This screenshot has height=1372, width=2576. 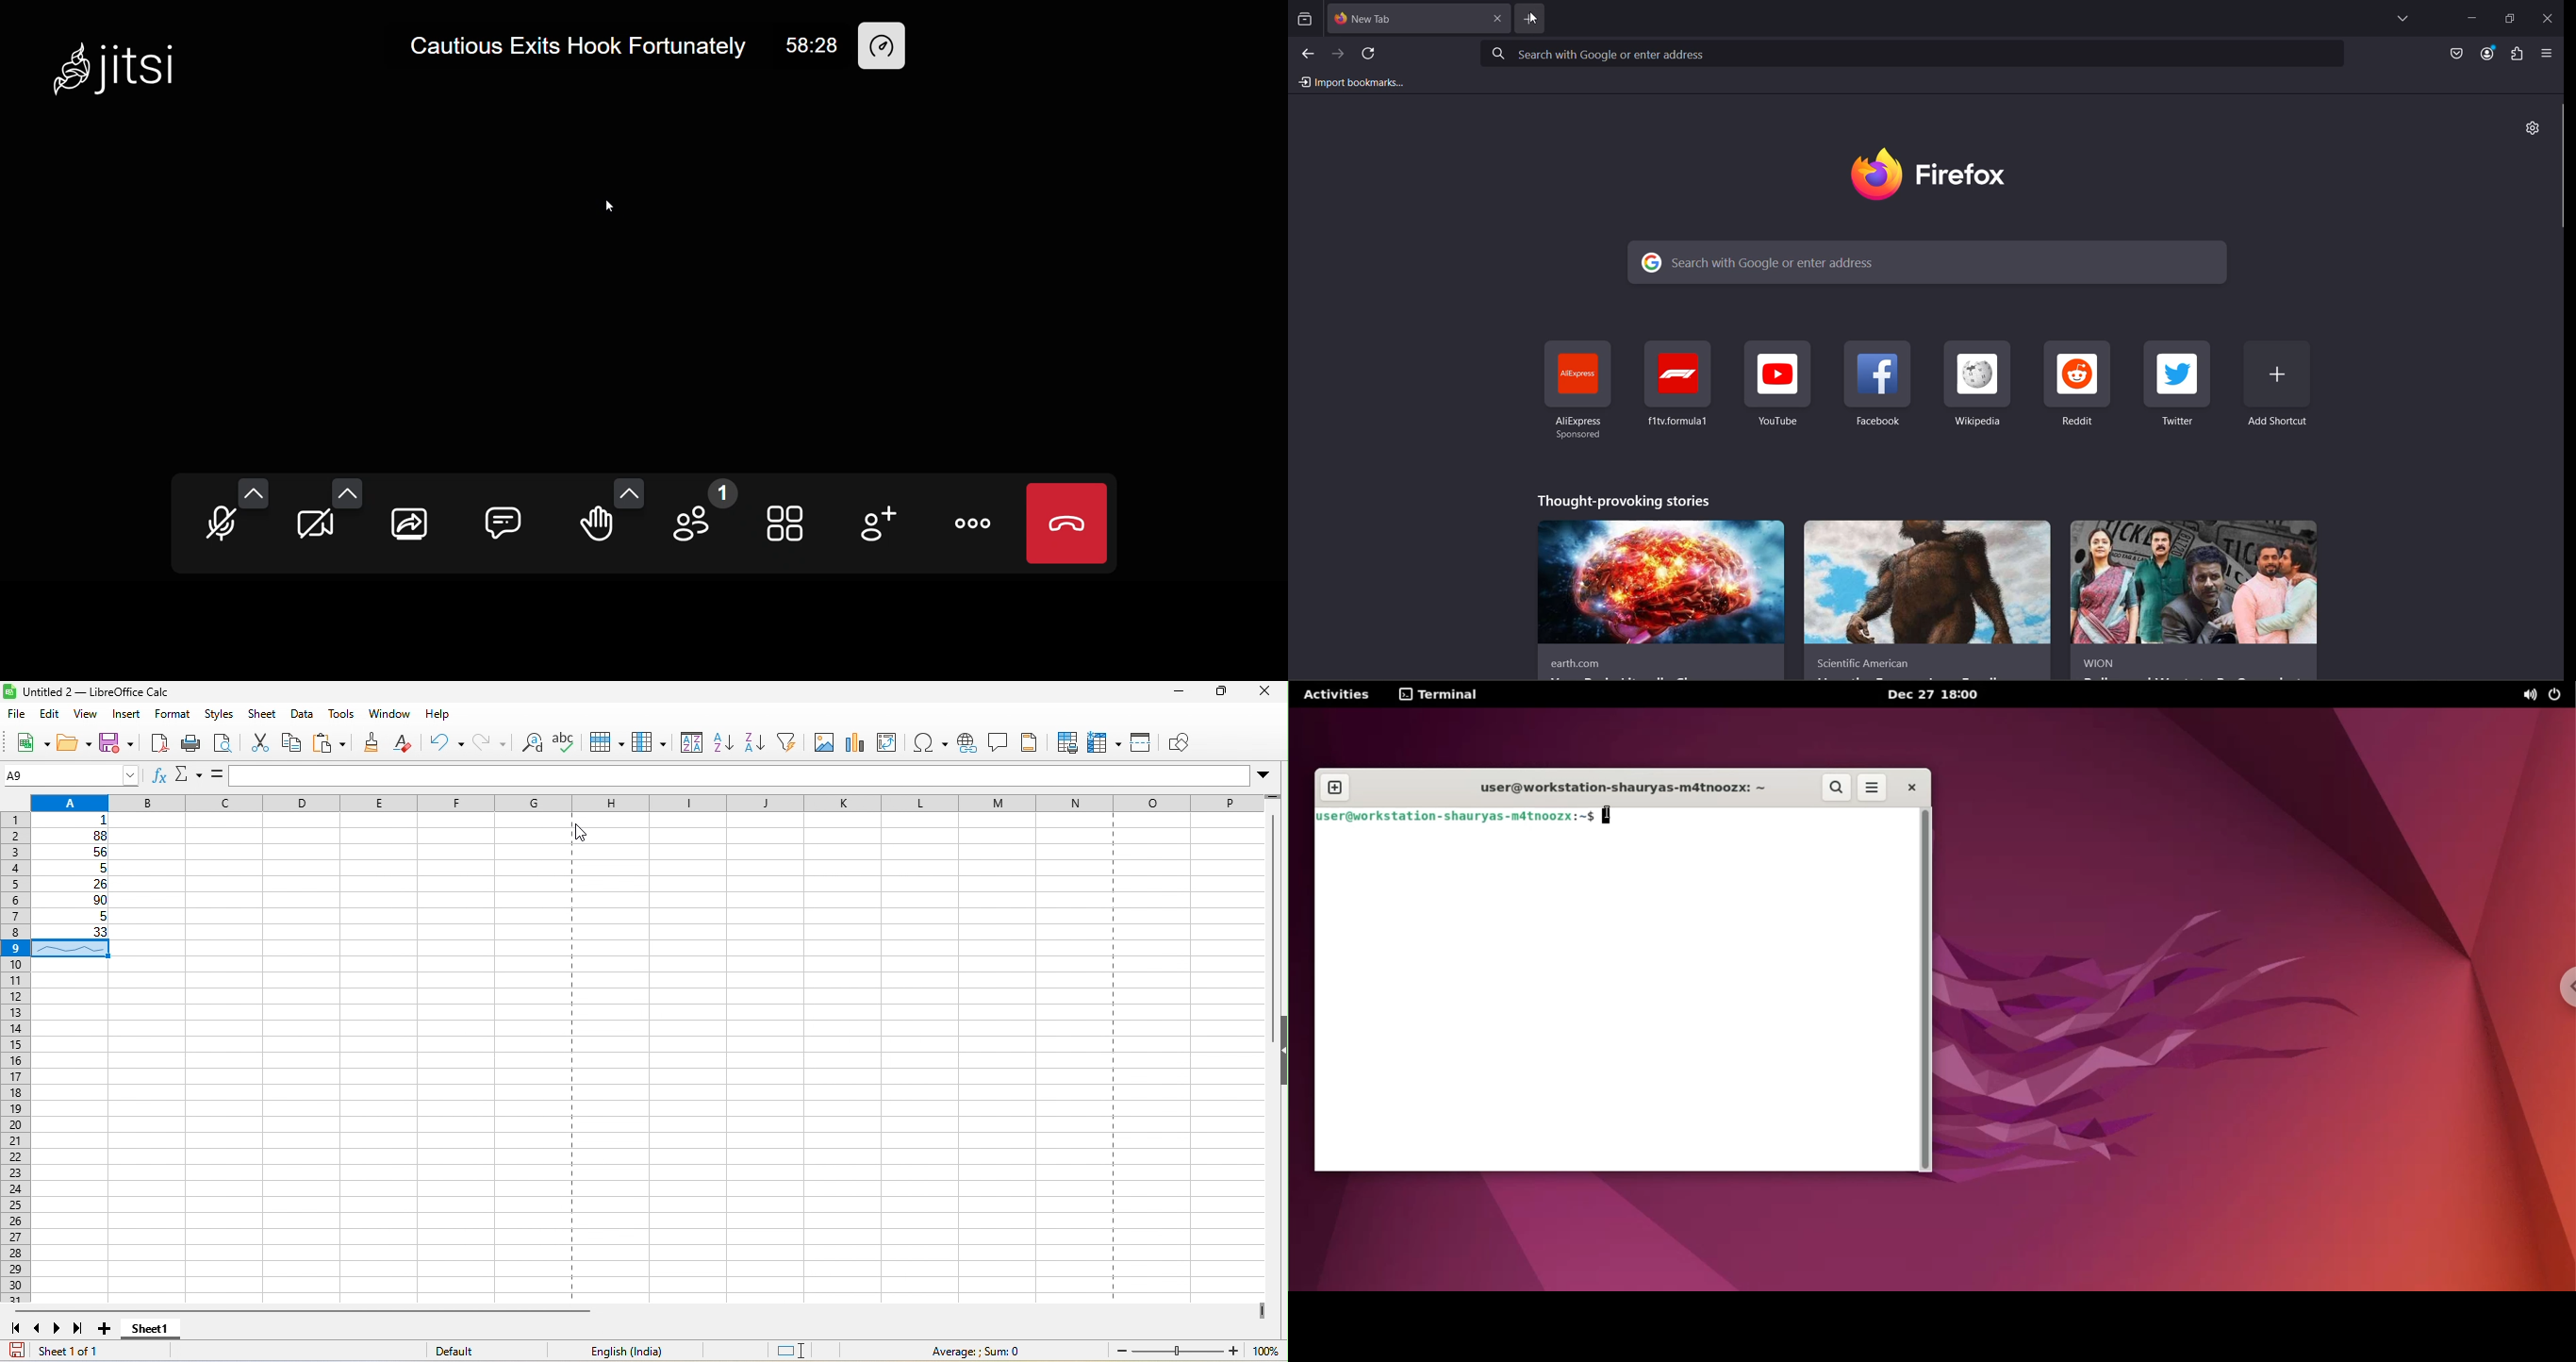 I want to click on chart, so click(x=855, y=742).